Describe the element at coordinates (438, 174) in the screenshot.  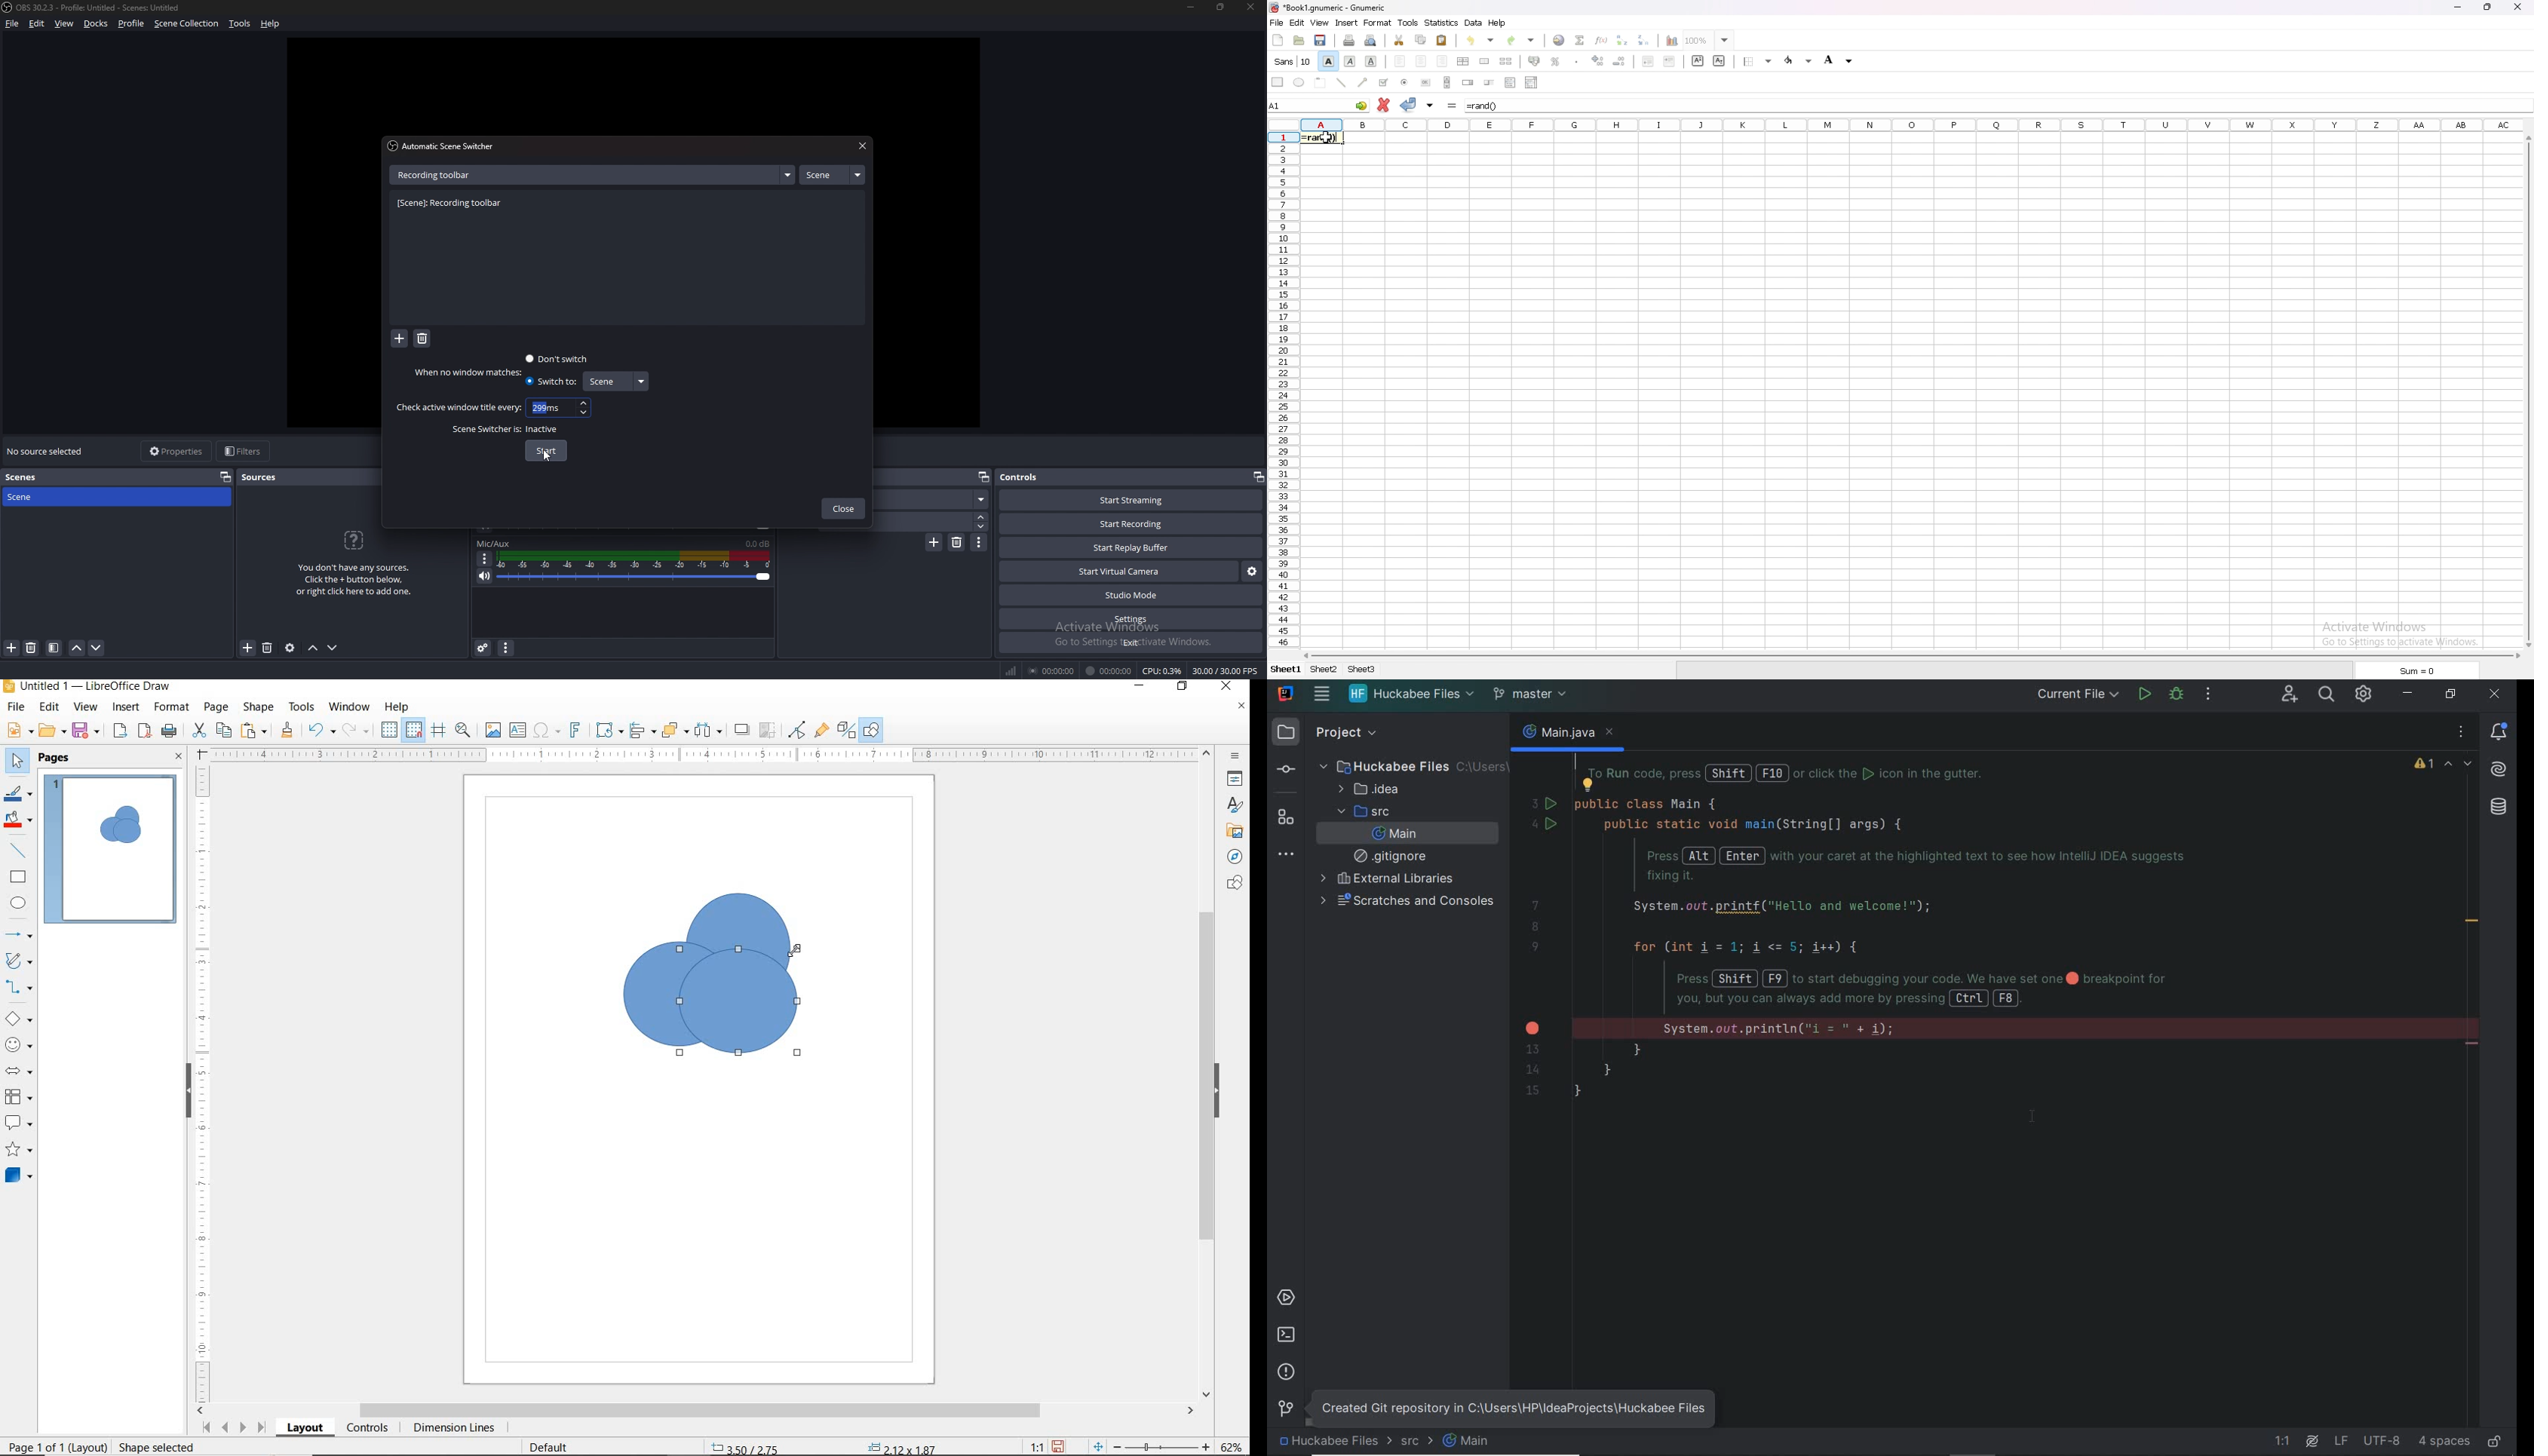
I see `name input` at that location.